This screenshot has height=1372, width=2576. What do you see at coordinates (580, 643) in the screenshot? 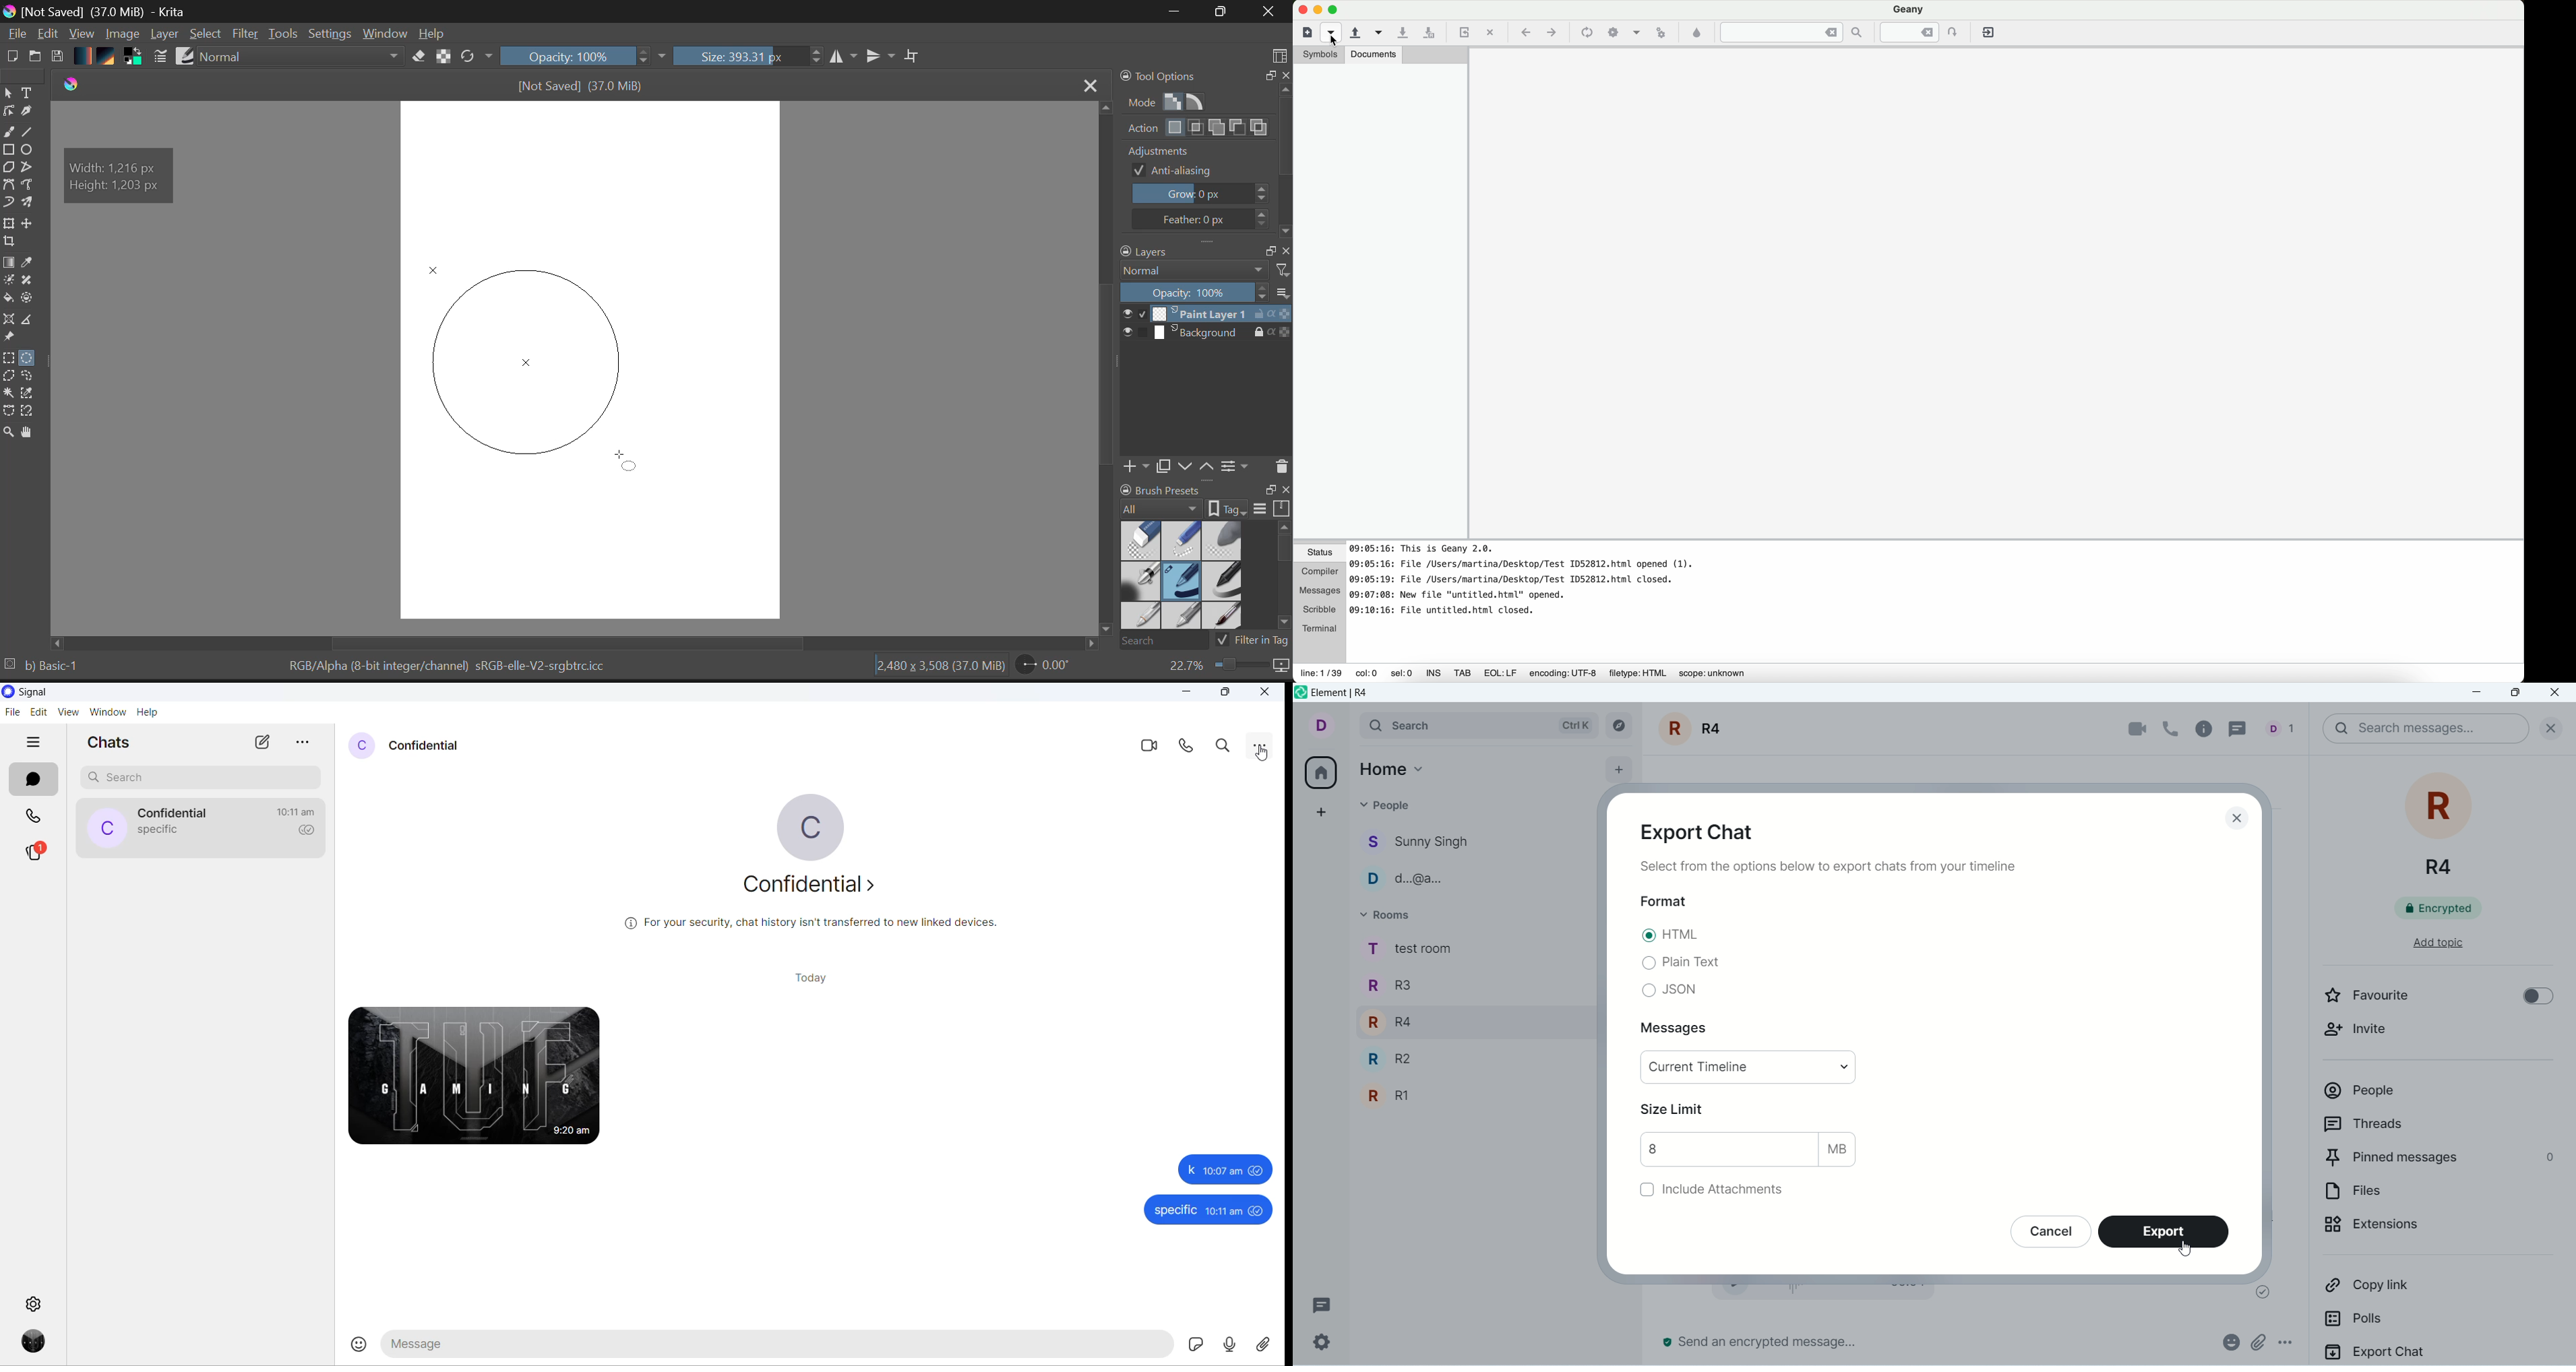
I see `Scroll Bar` at bounding box center [580, 643].